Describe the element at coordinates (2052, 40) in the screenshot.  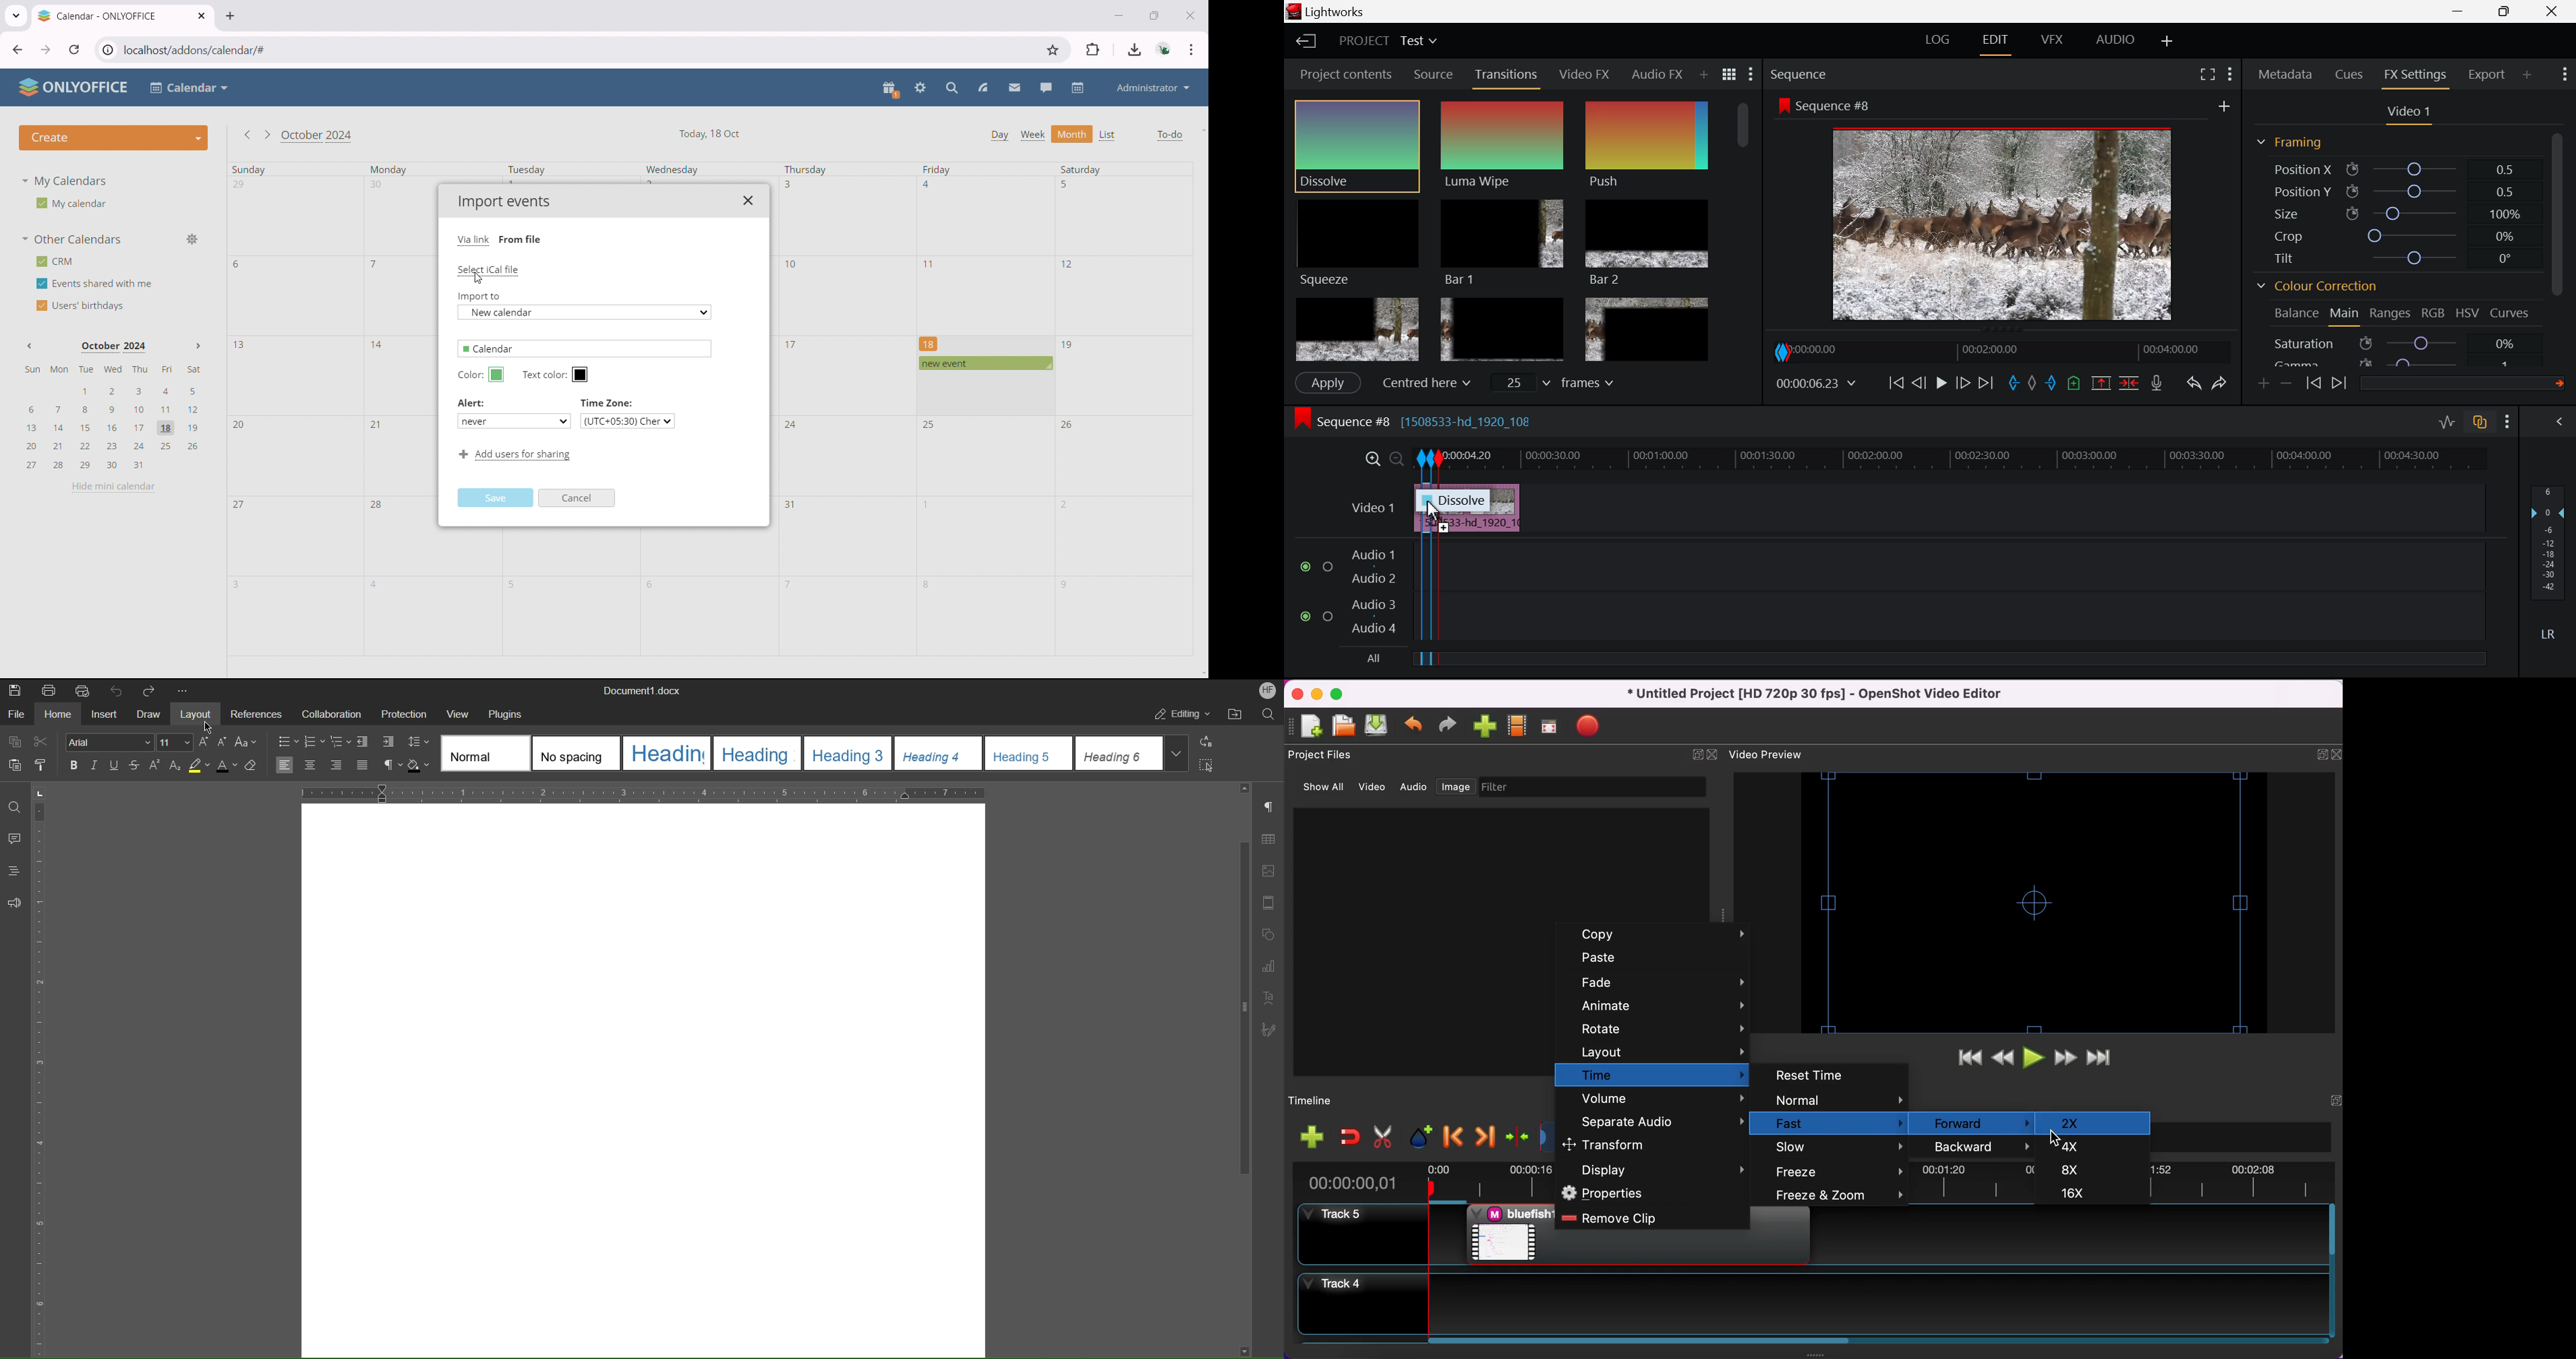
I see `VFX` at that location.